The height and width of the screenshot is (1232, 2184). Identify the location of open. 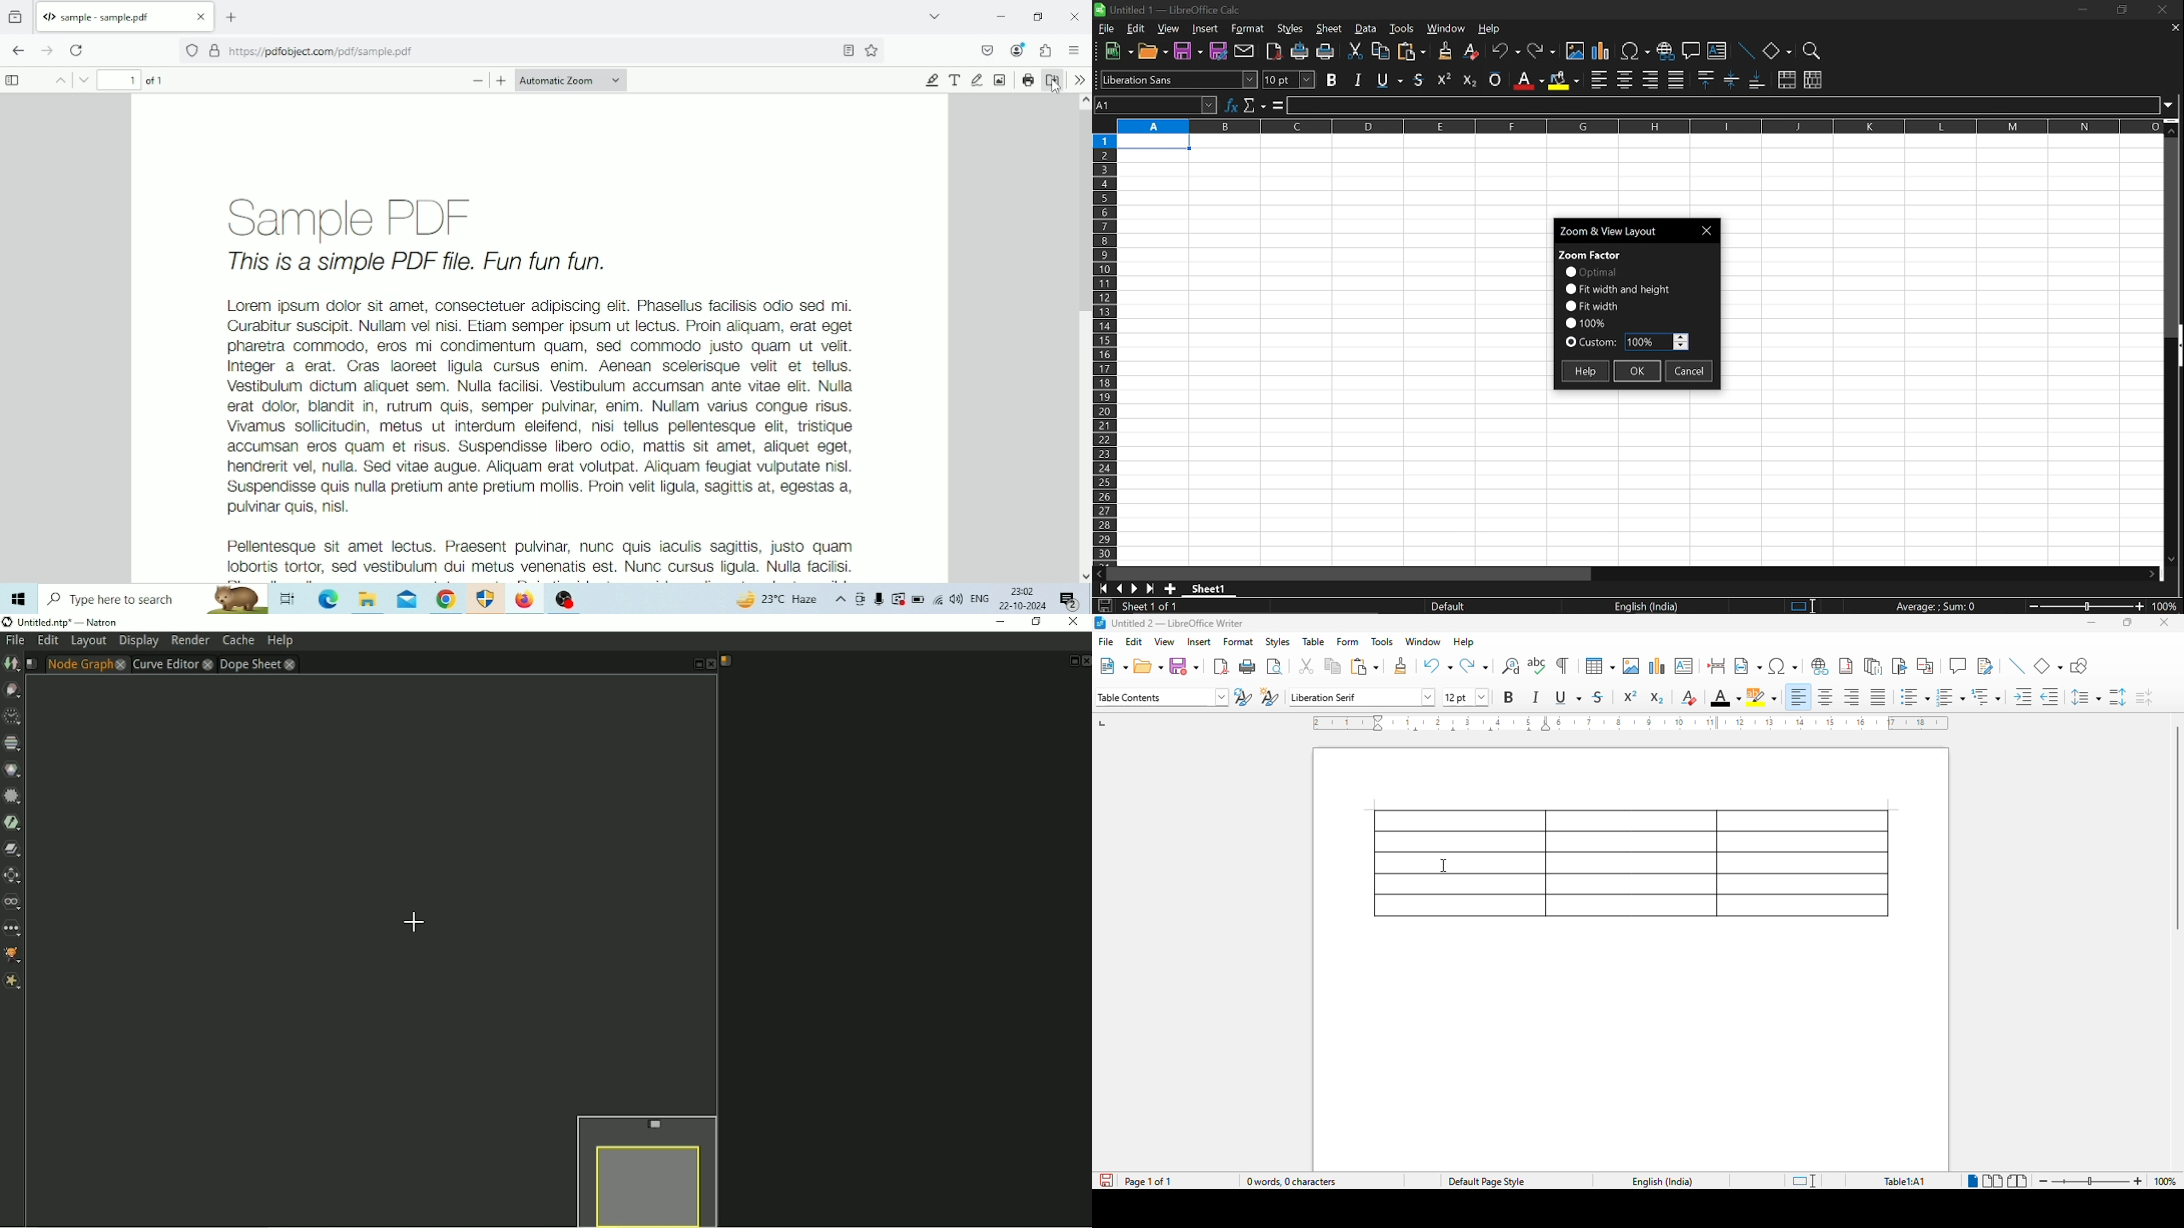
(1154, 54).